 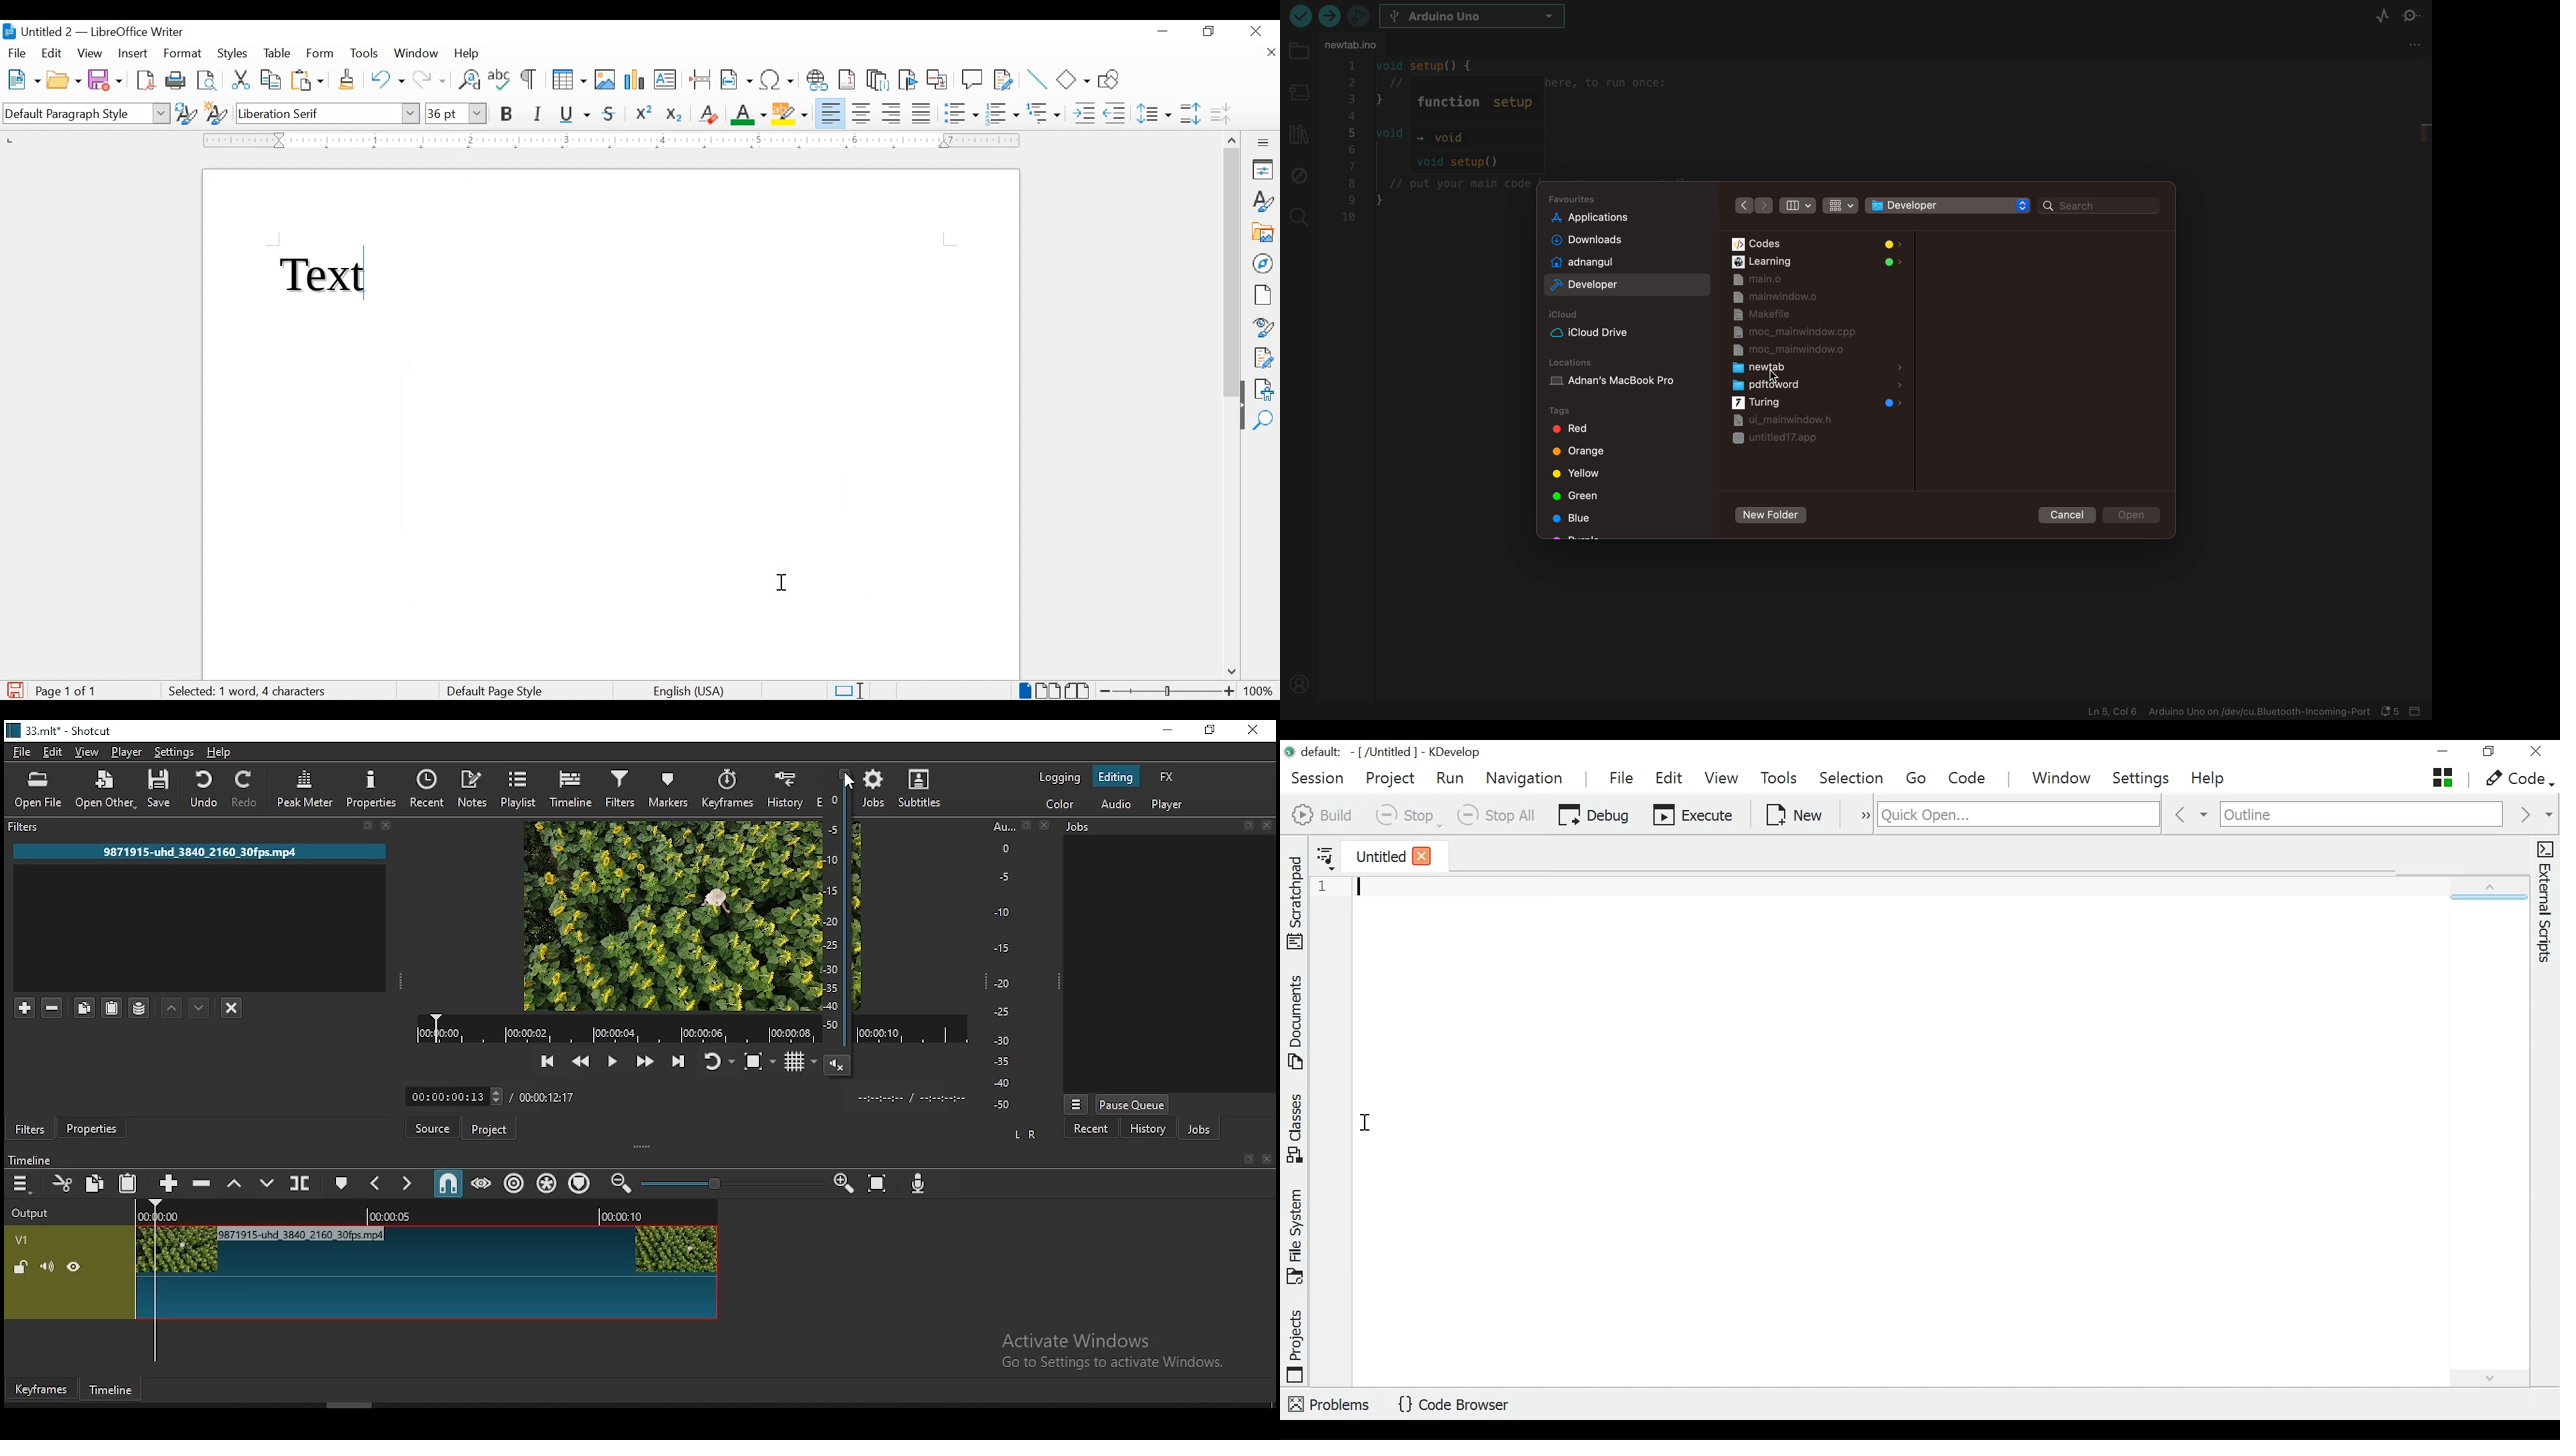 I want to click on save filter sets, so click(x=141, y=1010).